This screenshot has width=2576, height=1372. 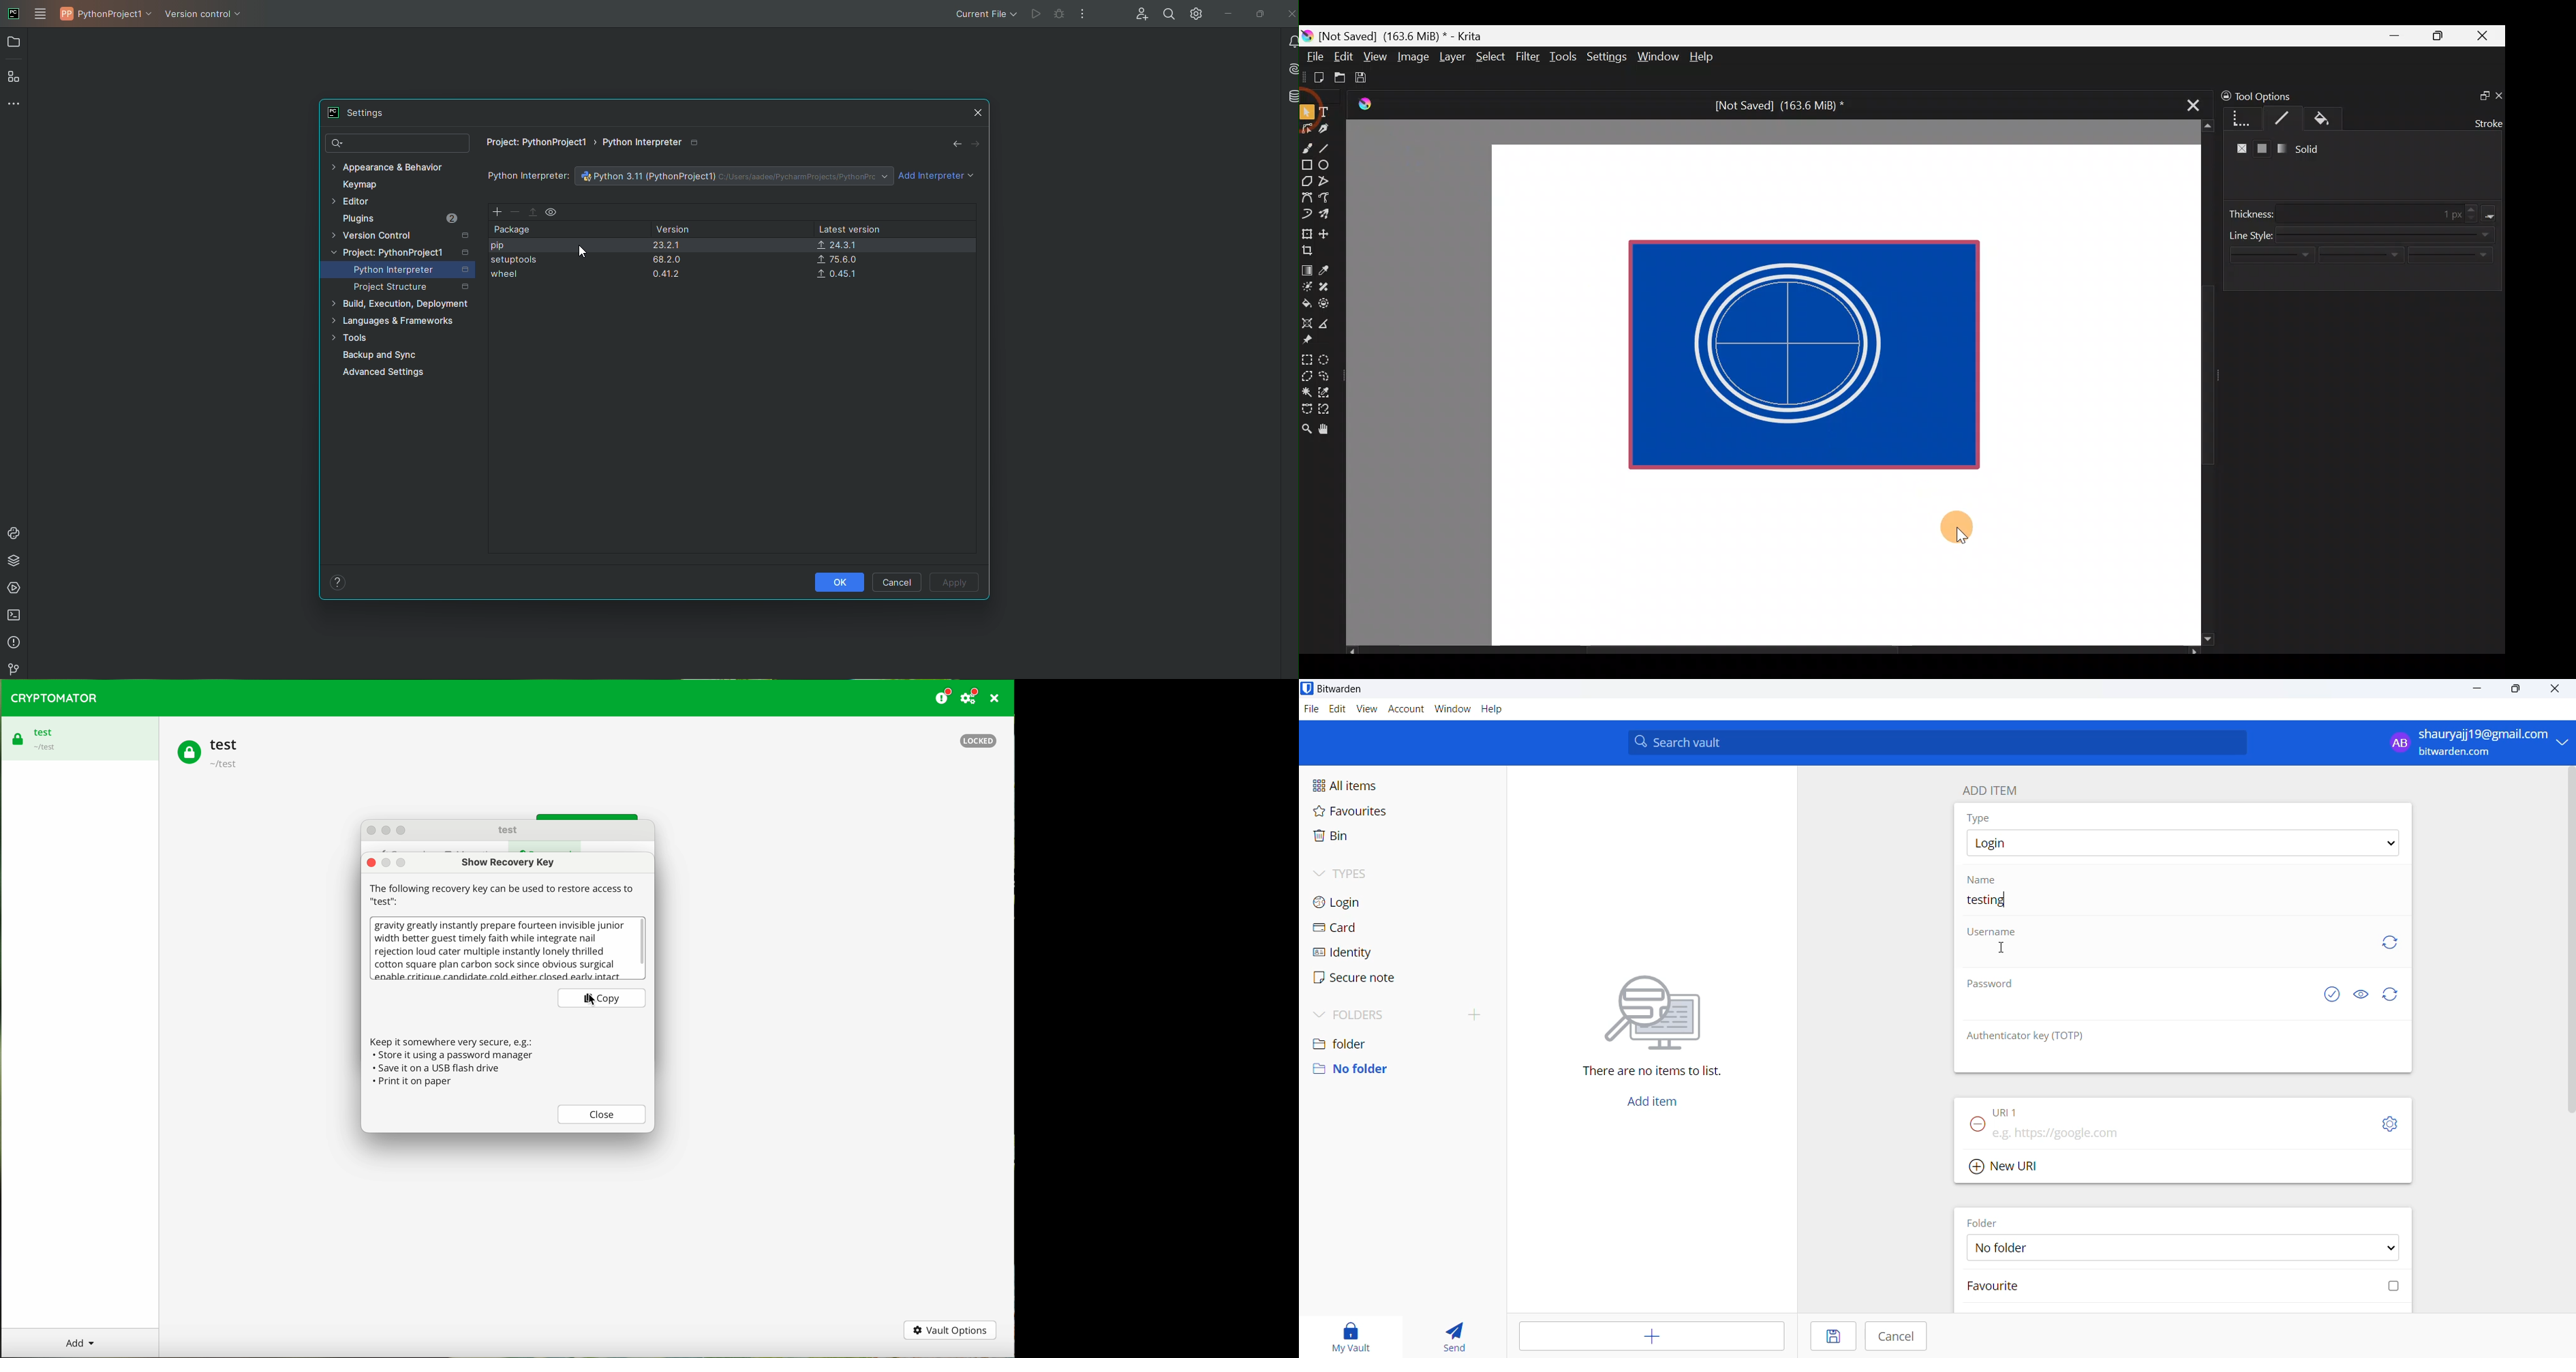 I want to click on Fill, so click(x=2335, y=119).